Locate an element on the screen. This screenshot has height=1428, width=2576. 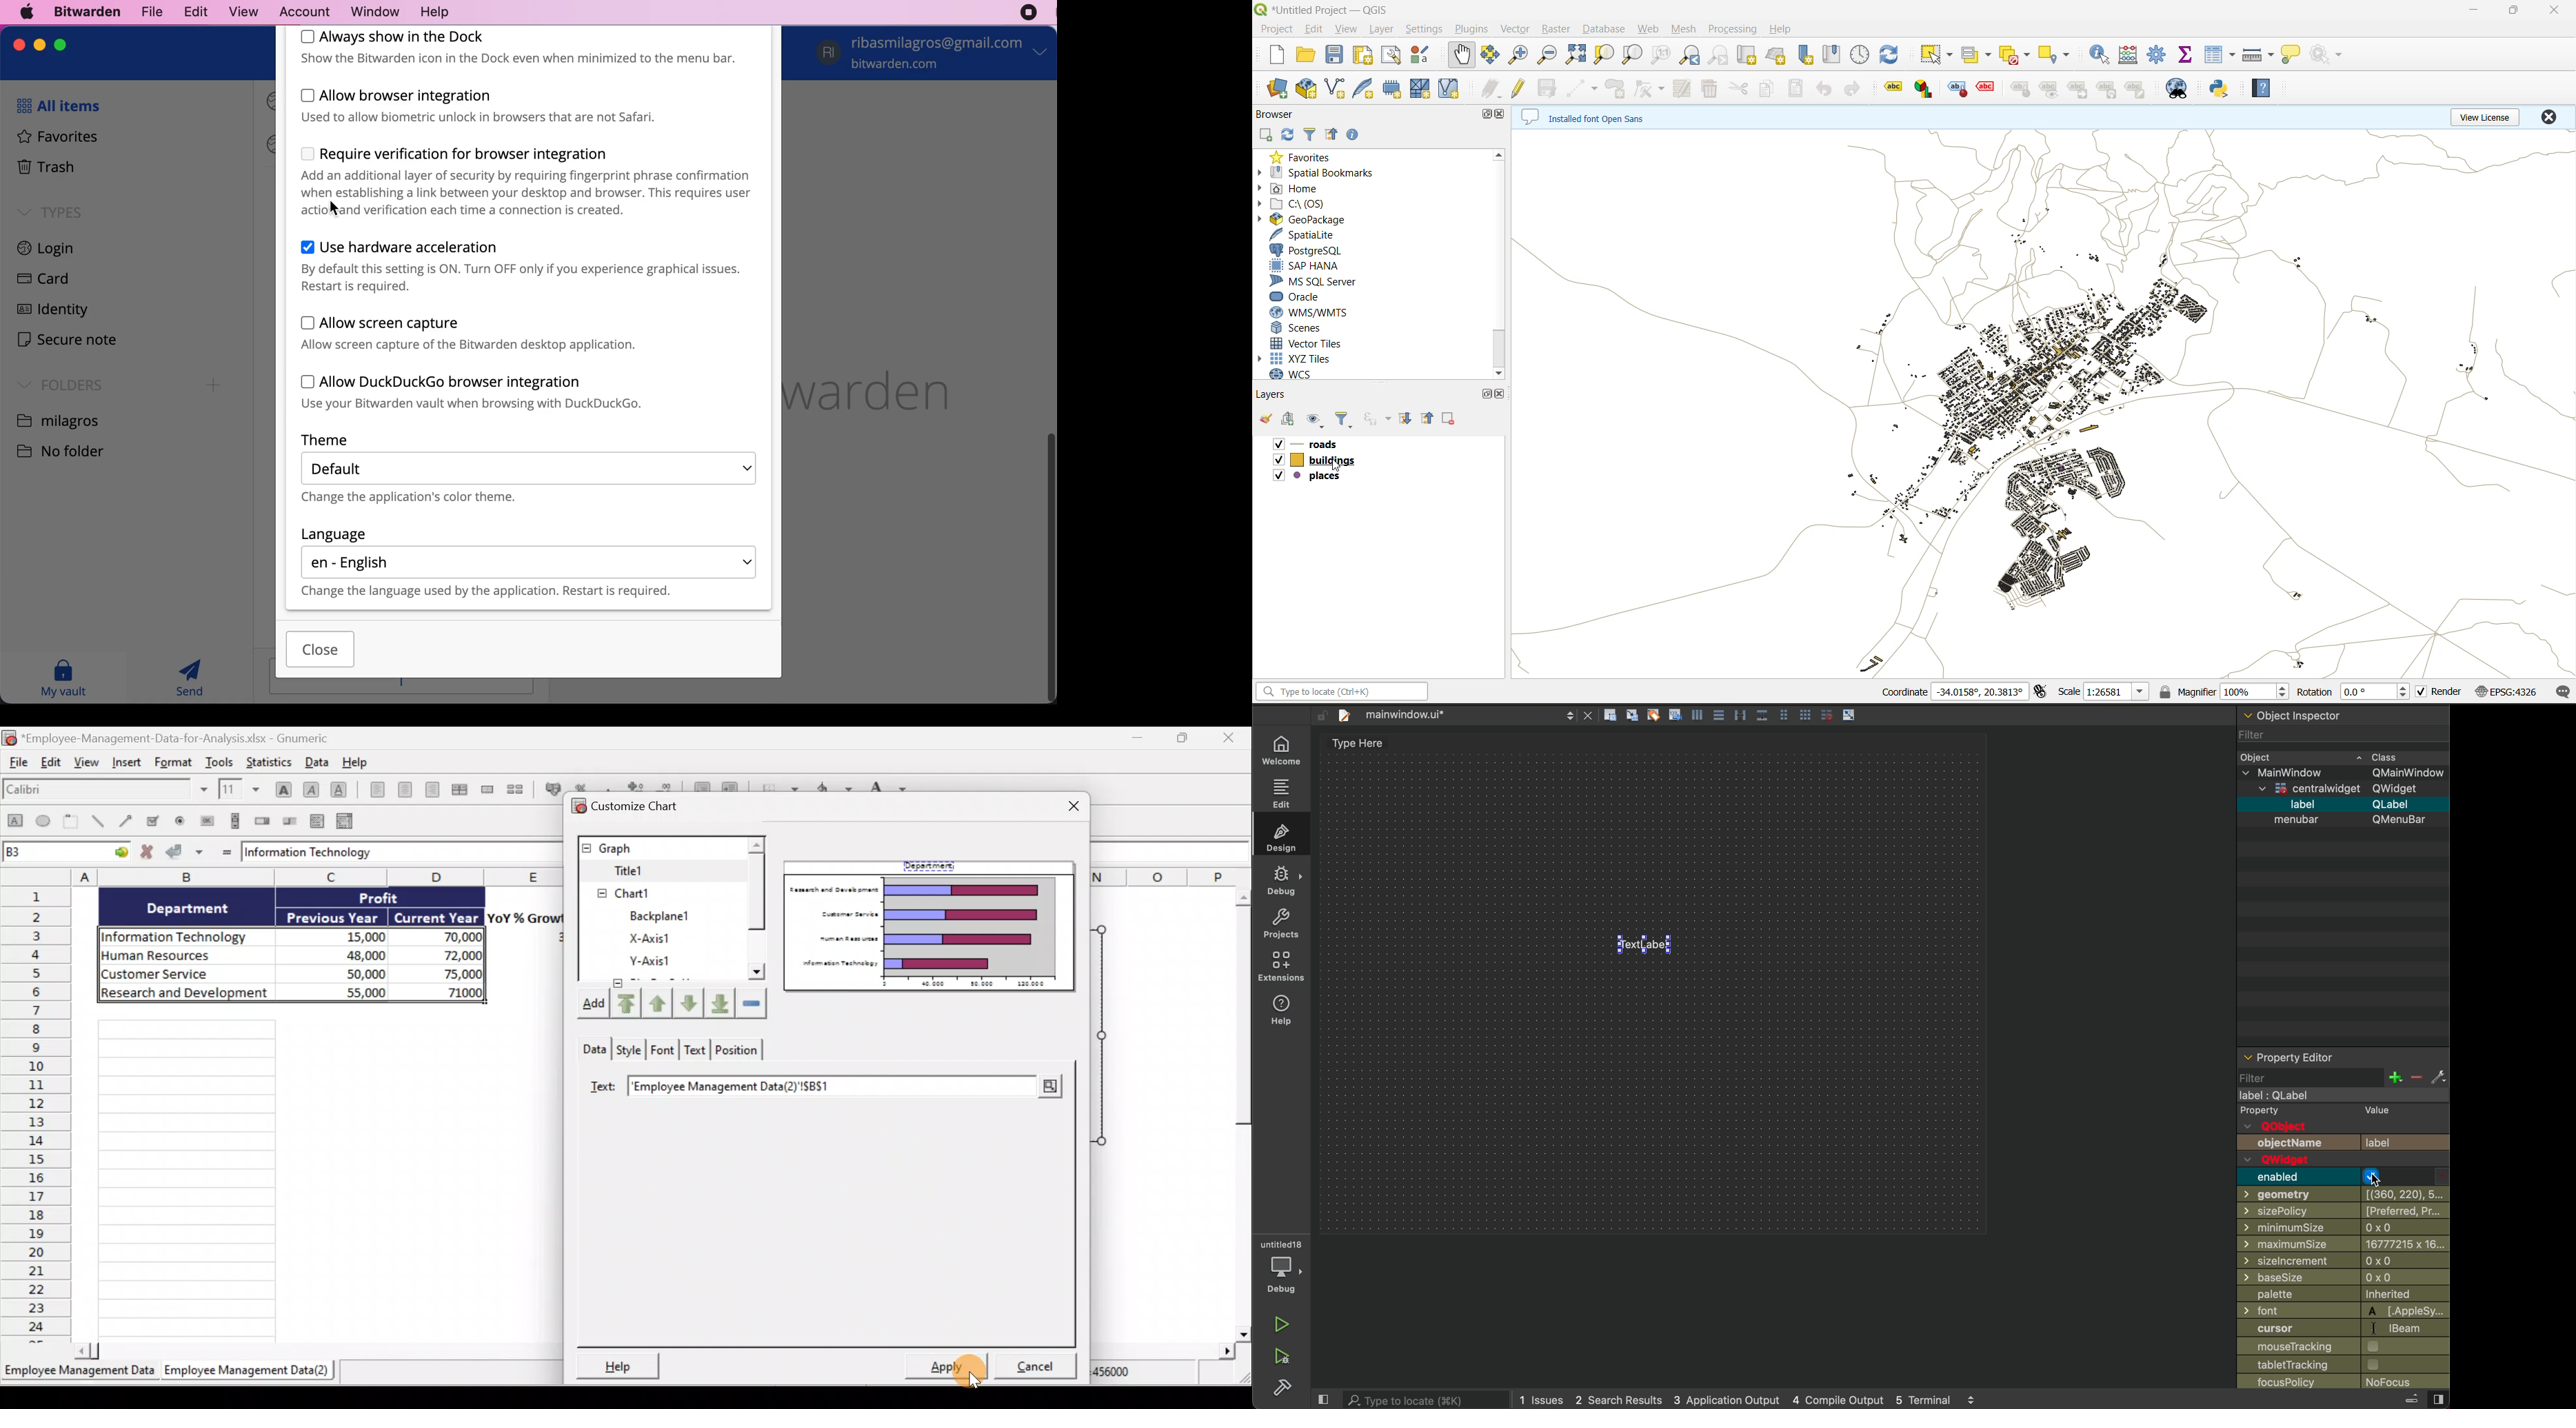
close is located at coordinates (2551, 10).